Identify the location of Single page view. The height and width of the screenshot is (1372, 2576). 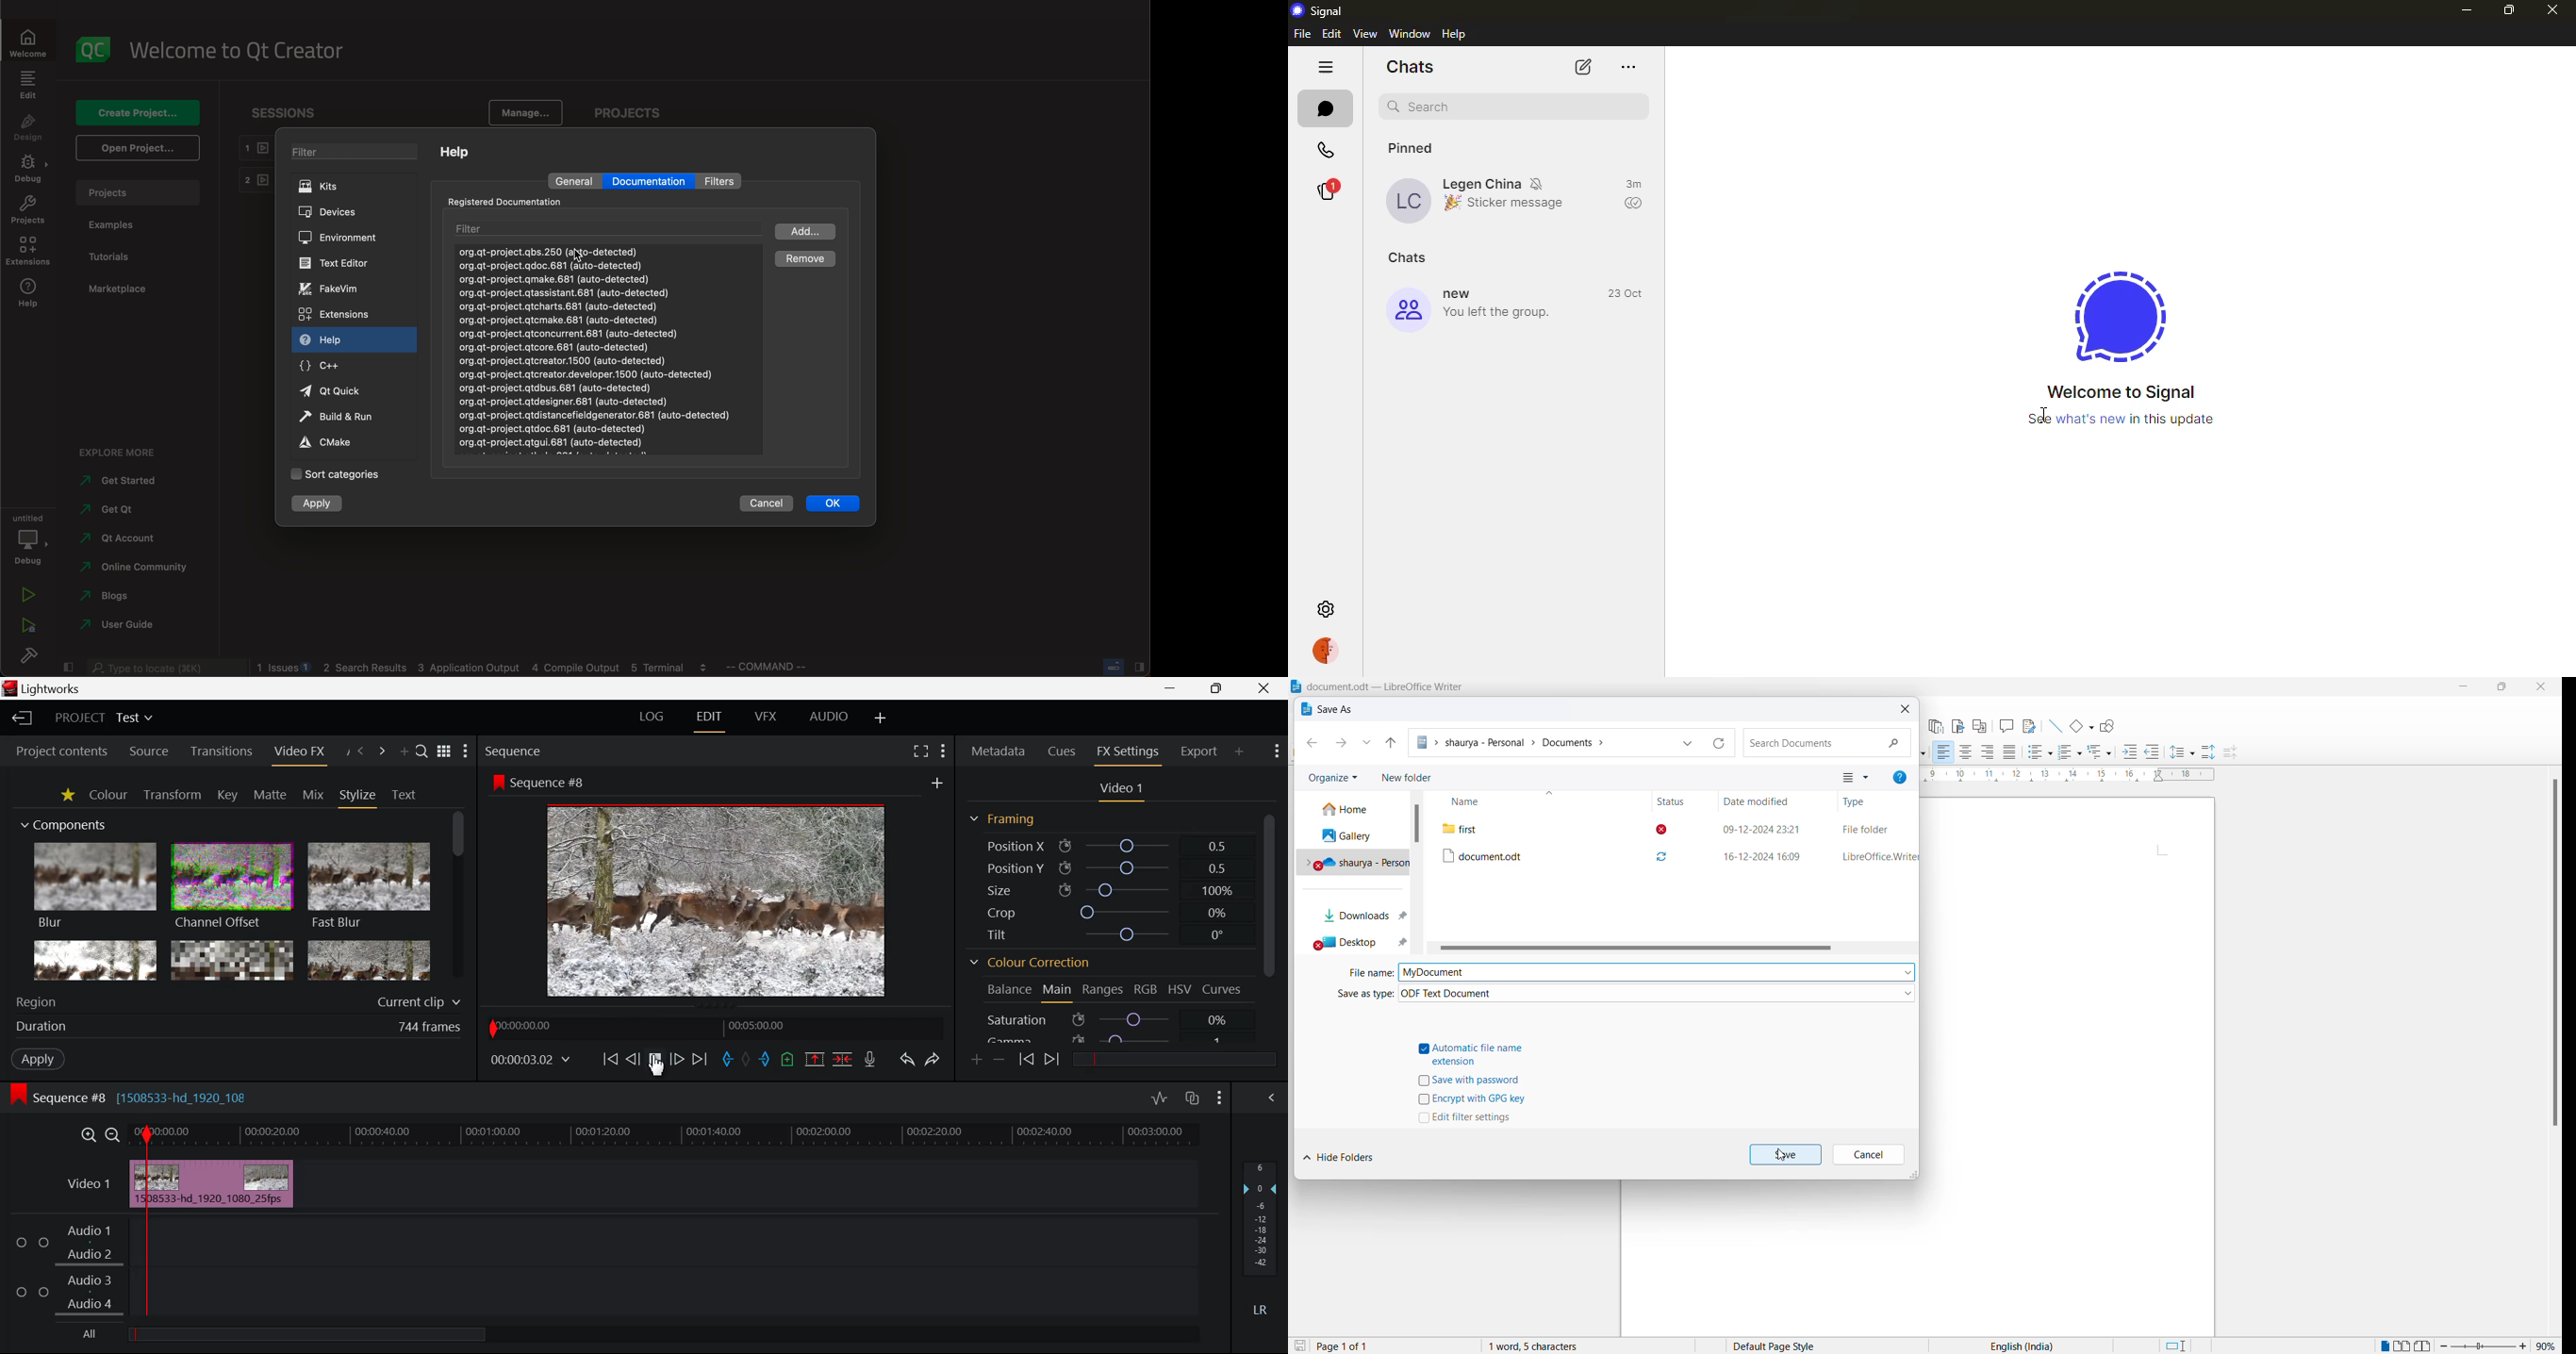
(2384, 1346).